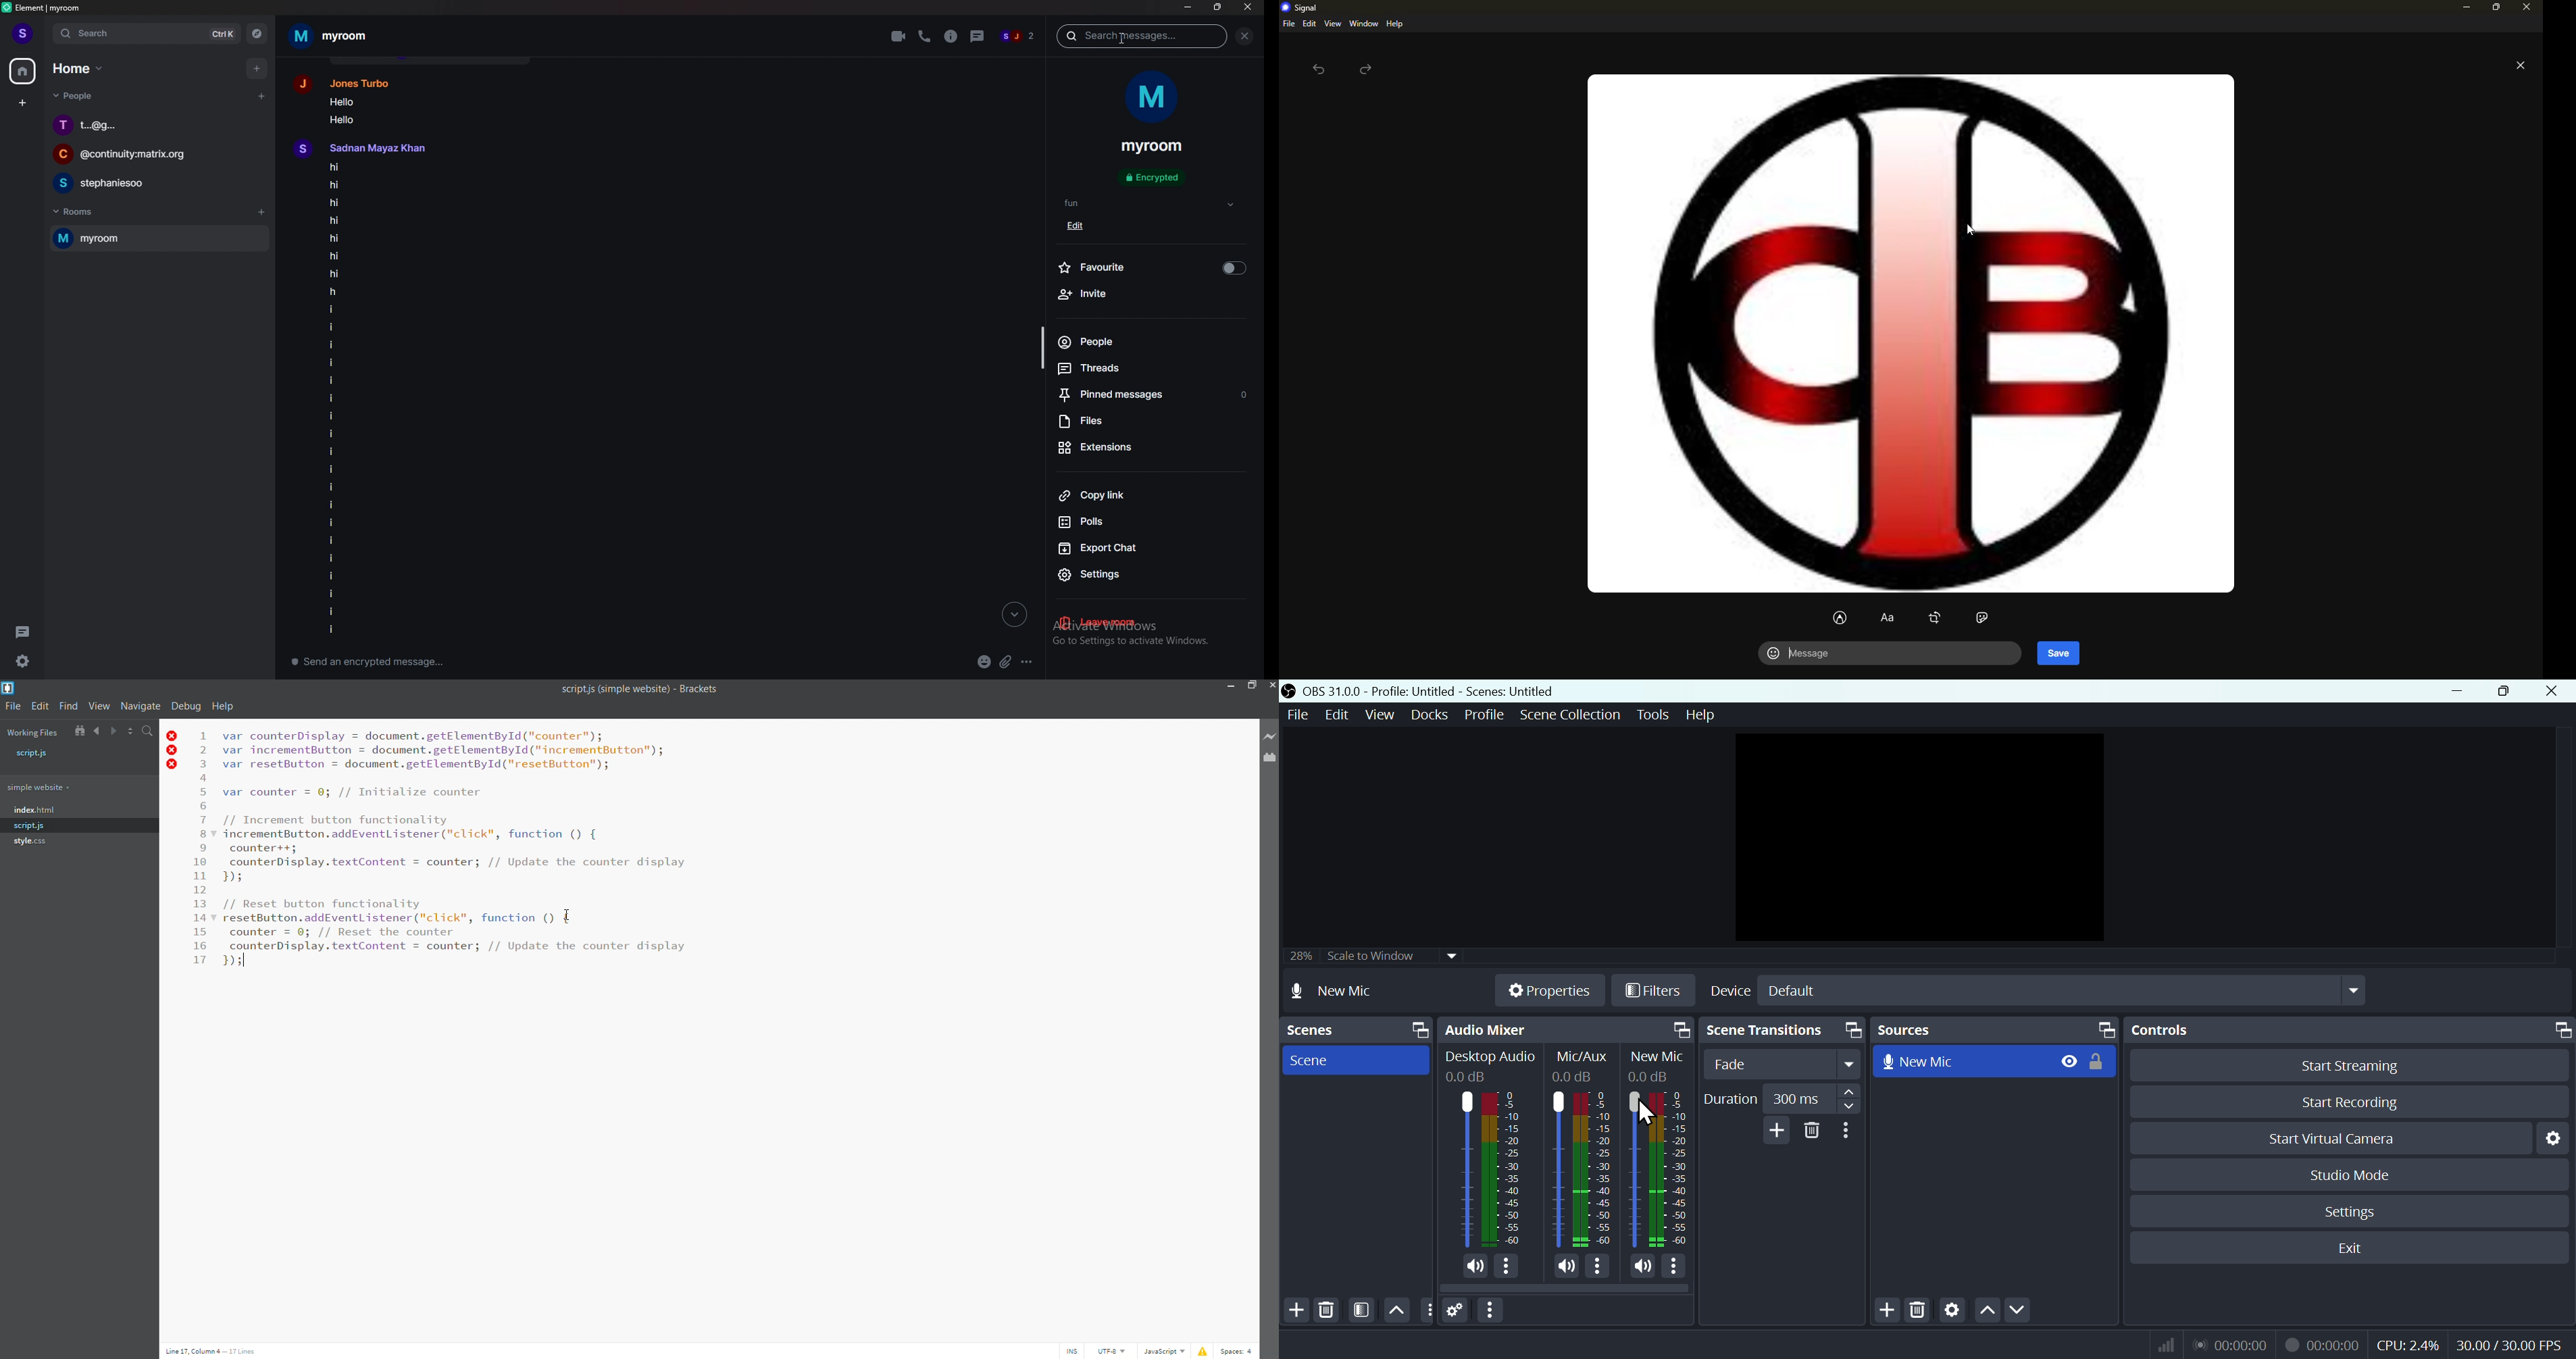 This screenshot has height=1372, width=2576. What do you see at coordinates (79, 730) in the screenshot?
I see `show in file tree` at bounding box center [79, 730].